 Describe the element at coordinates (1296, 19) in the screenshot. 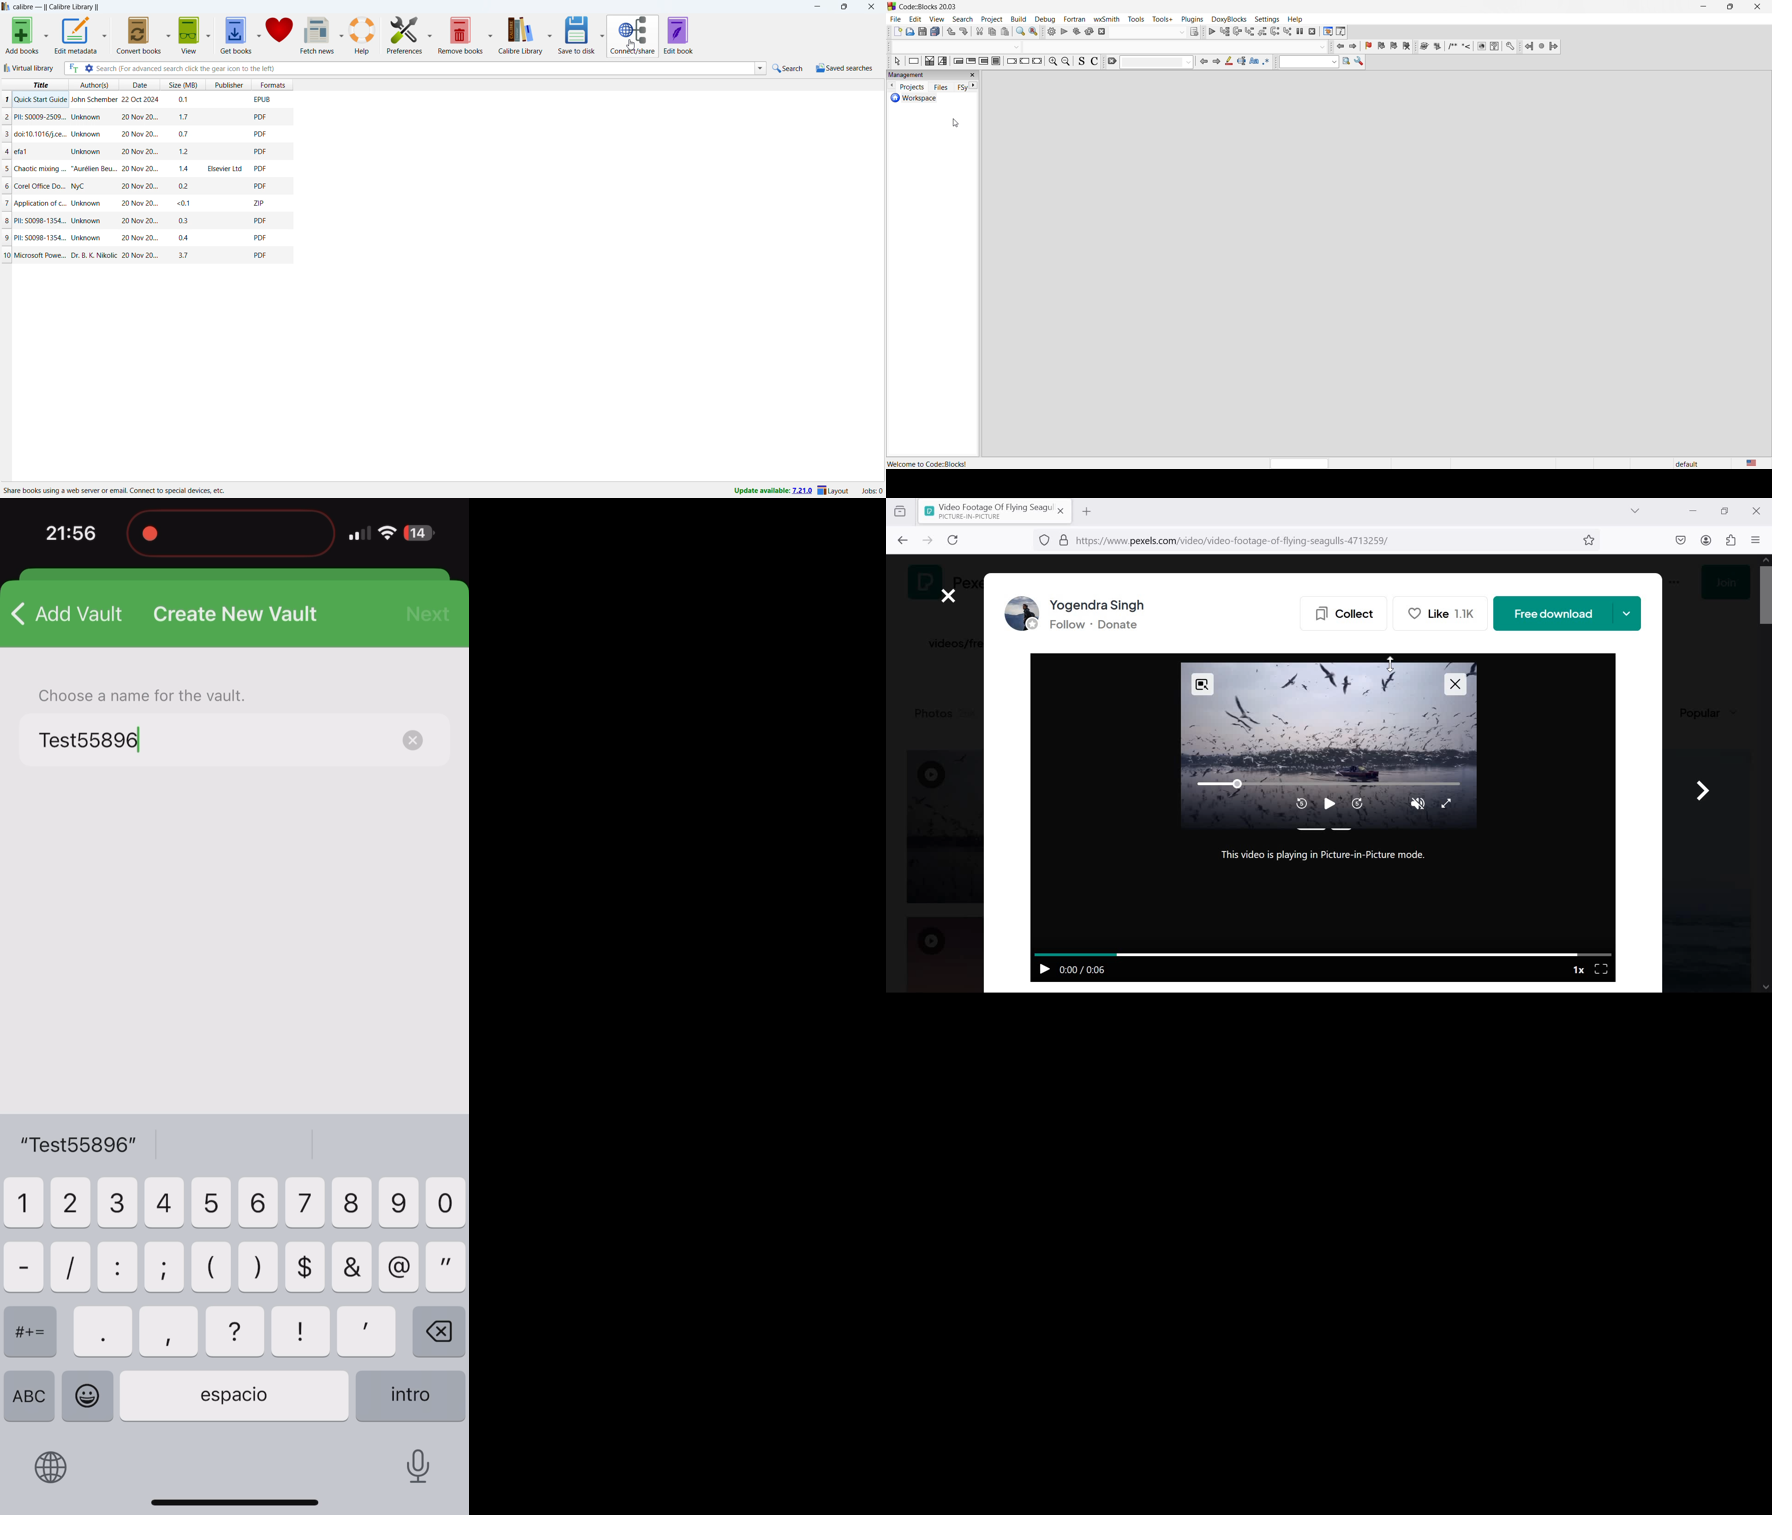

I see `help` at that location.